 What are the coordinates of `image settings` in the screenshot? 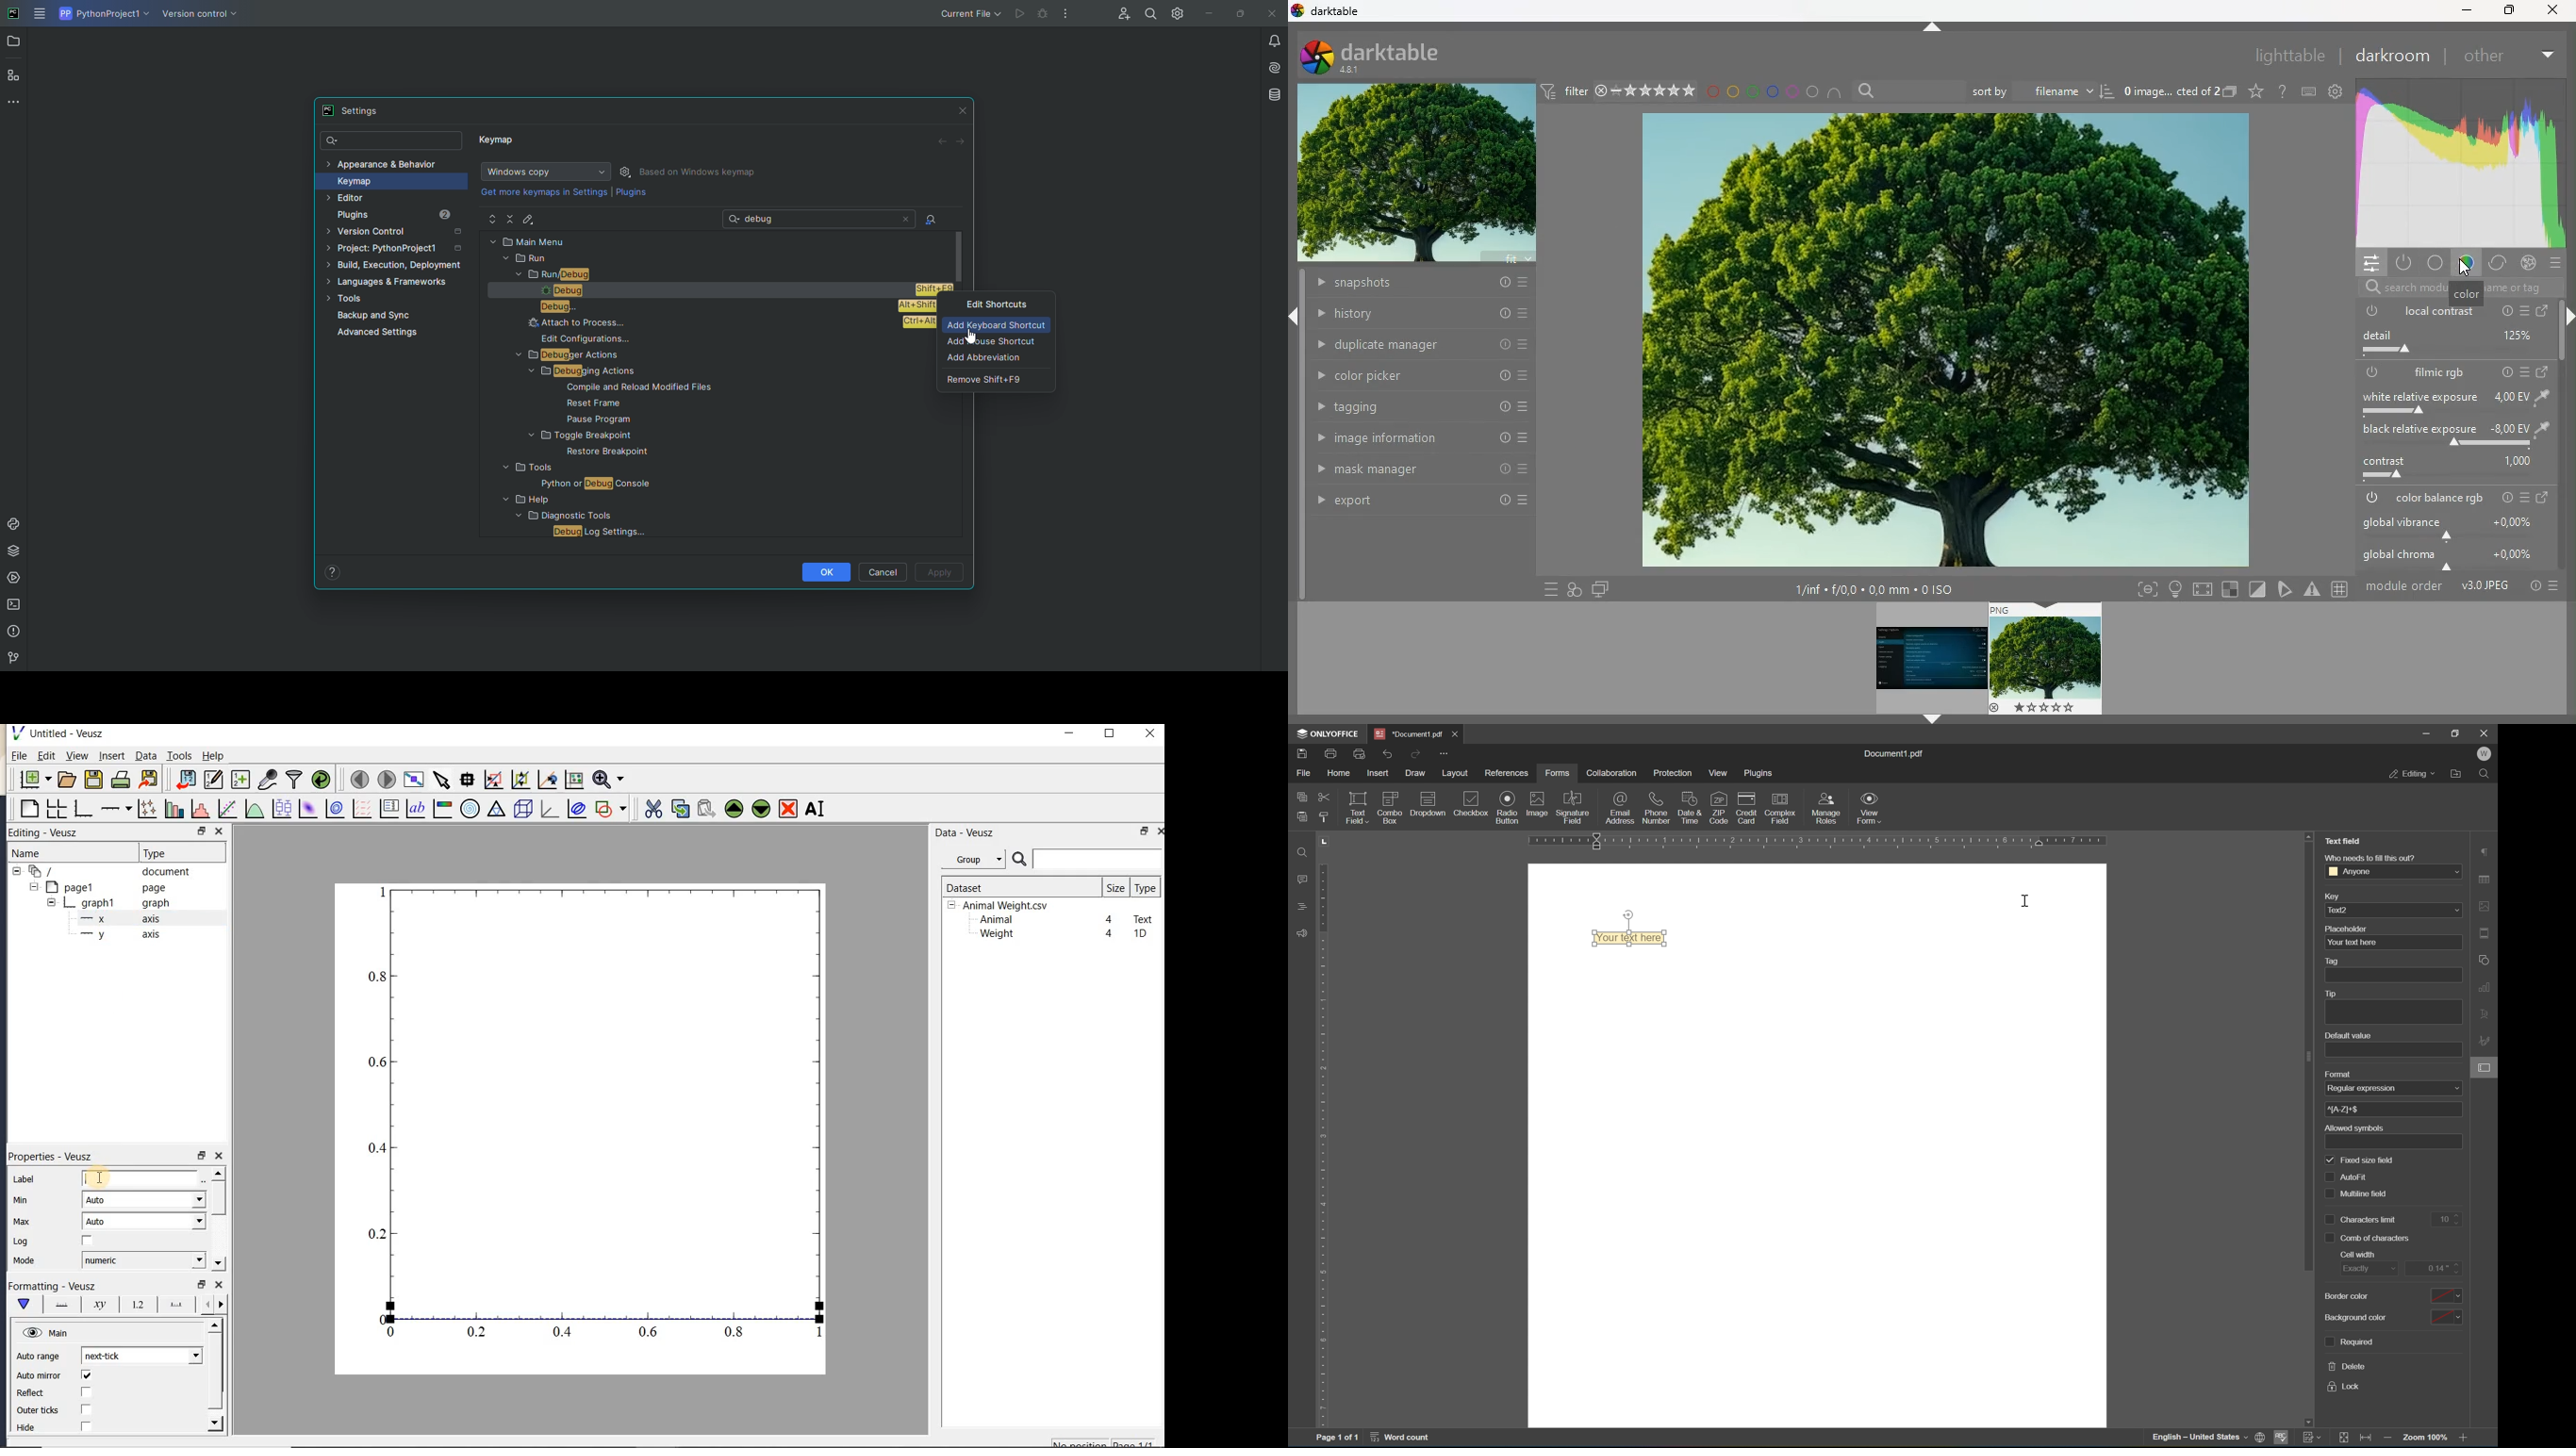 It's located at (2484, 904).